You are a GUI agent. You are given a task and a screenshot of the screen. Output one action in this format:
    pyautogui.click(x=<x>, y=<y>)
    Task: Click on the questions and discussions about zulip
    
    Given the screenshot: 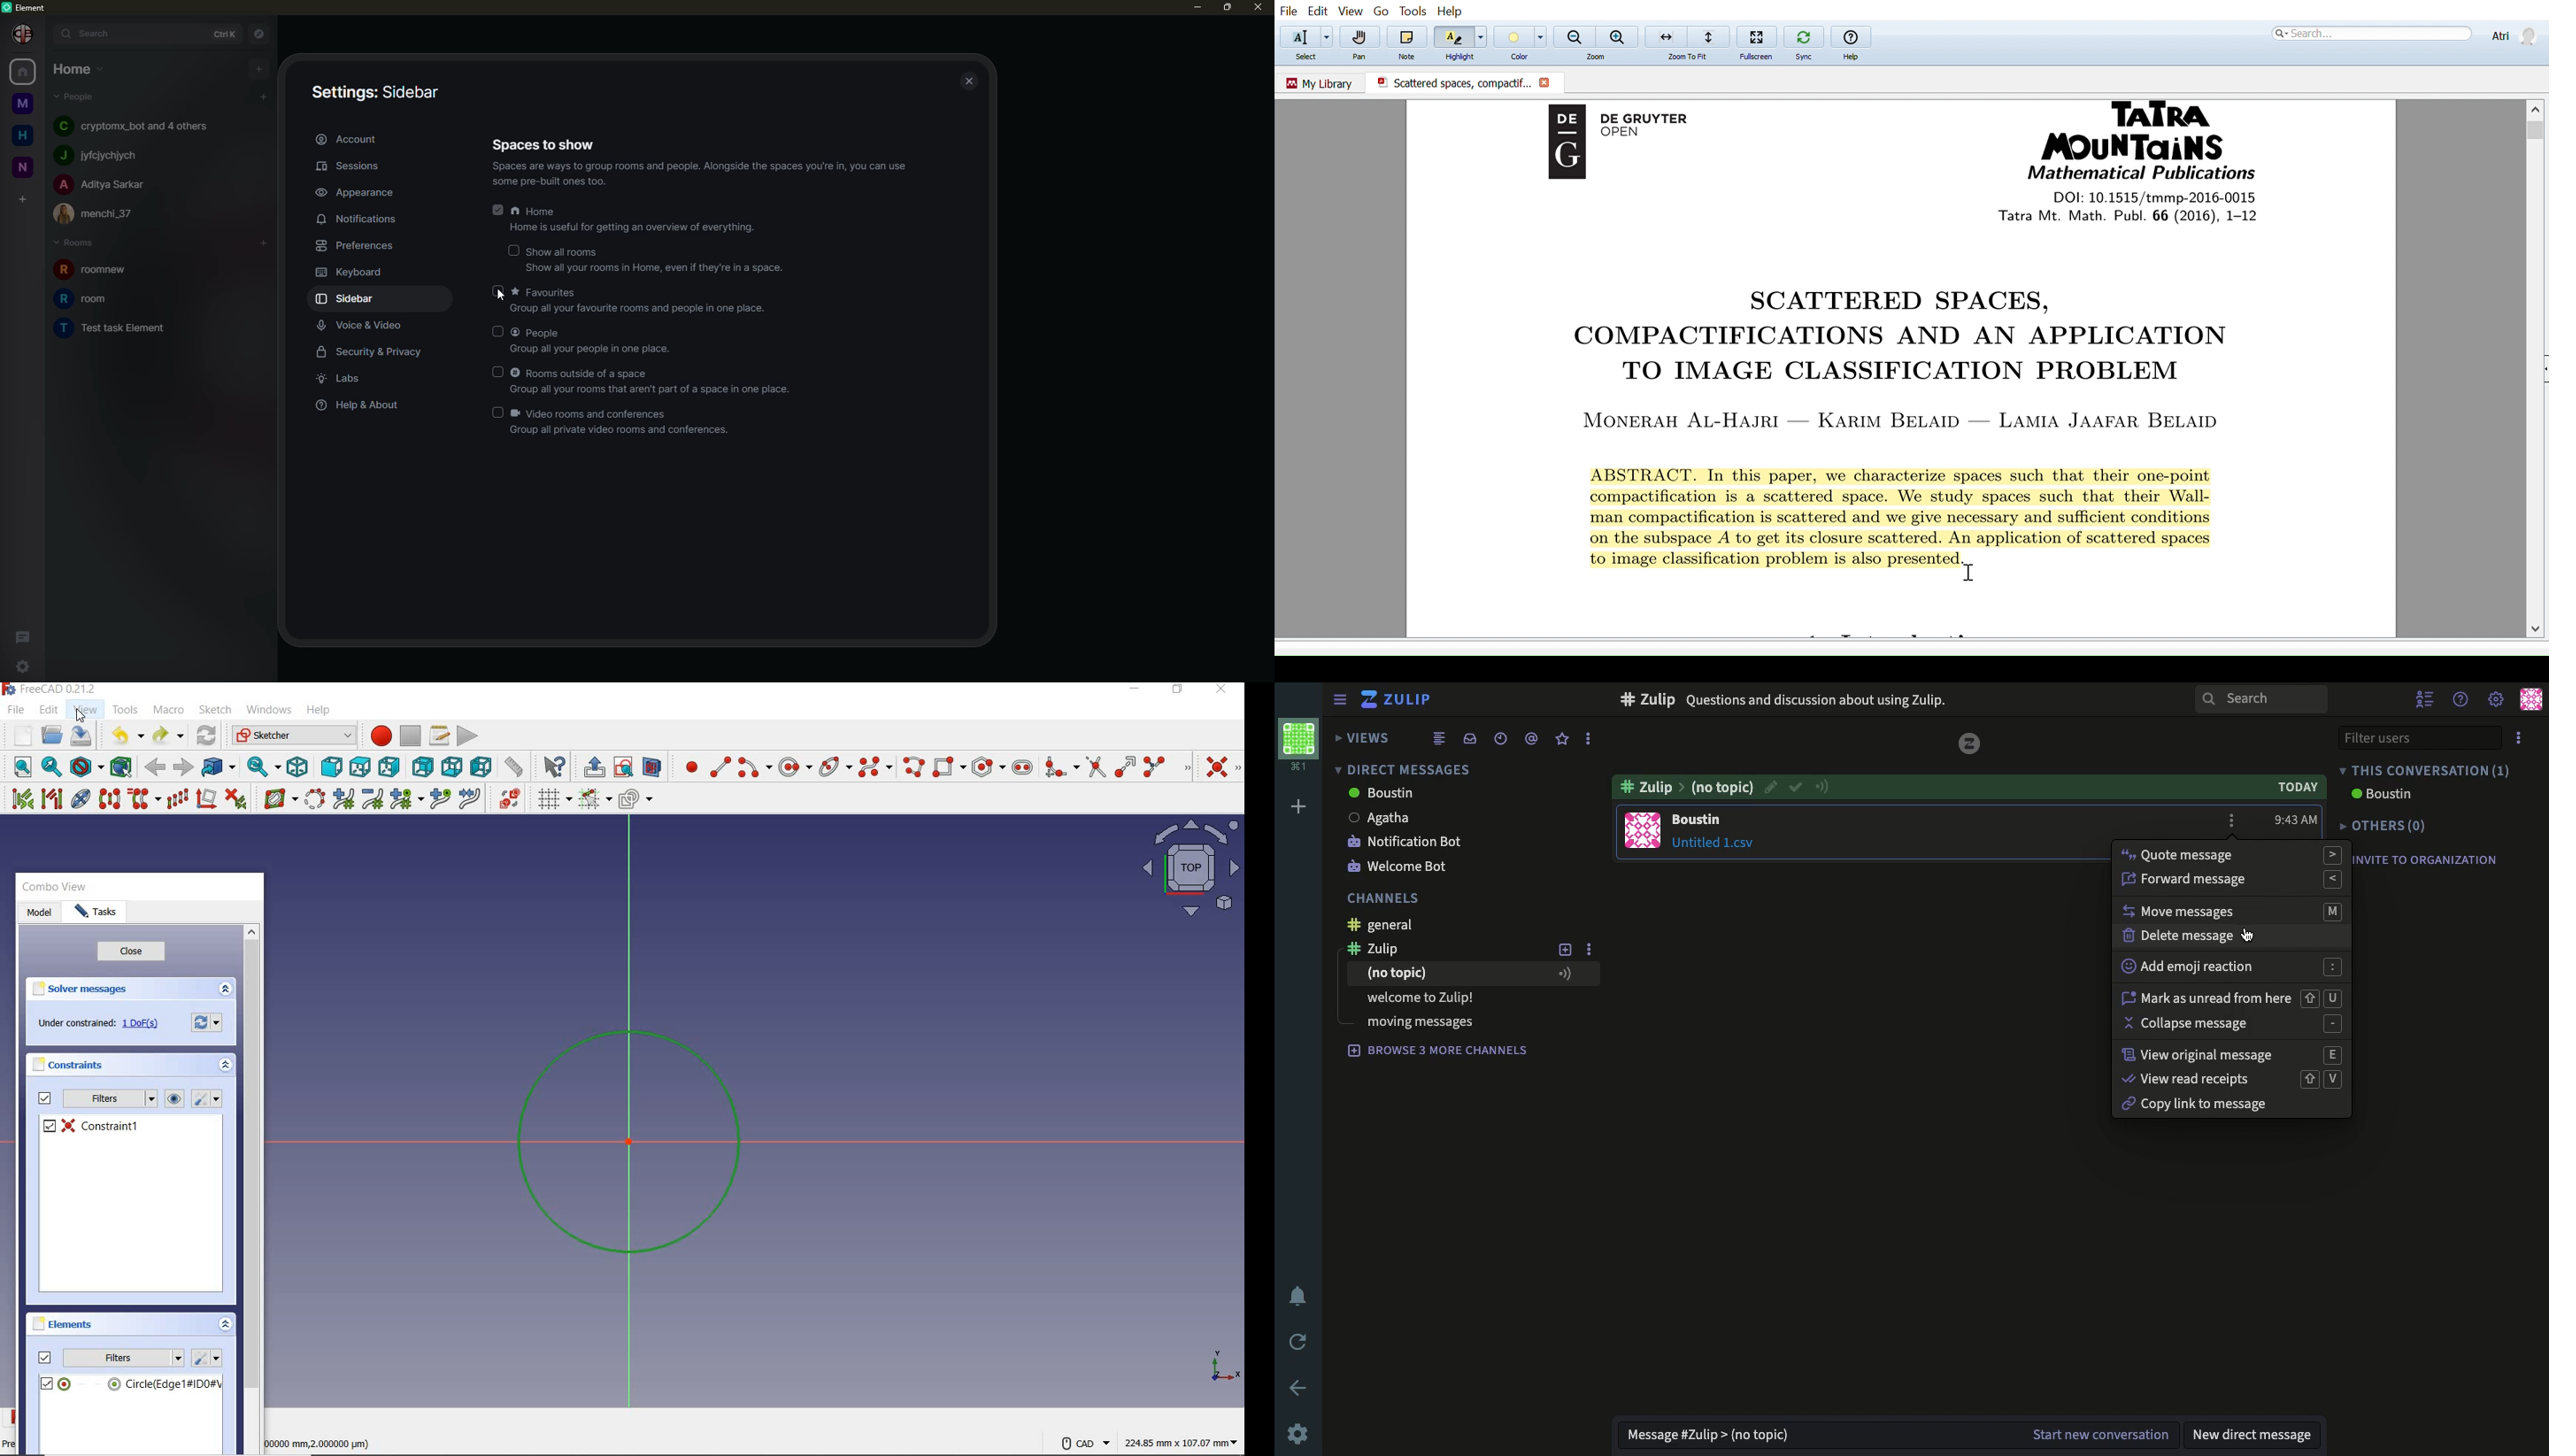 What is the action you would take?
    pyautogui.click(x=1821, y=701)
    